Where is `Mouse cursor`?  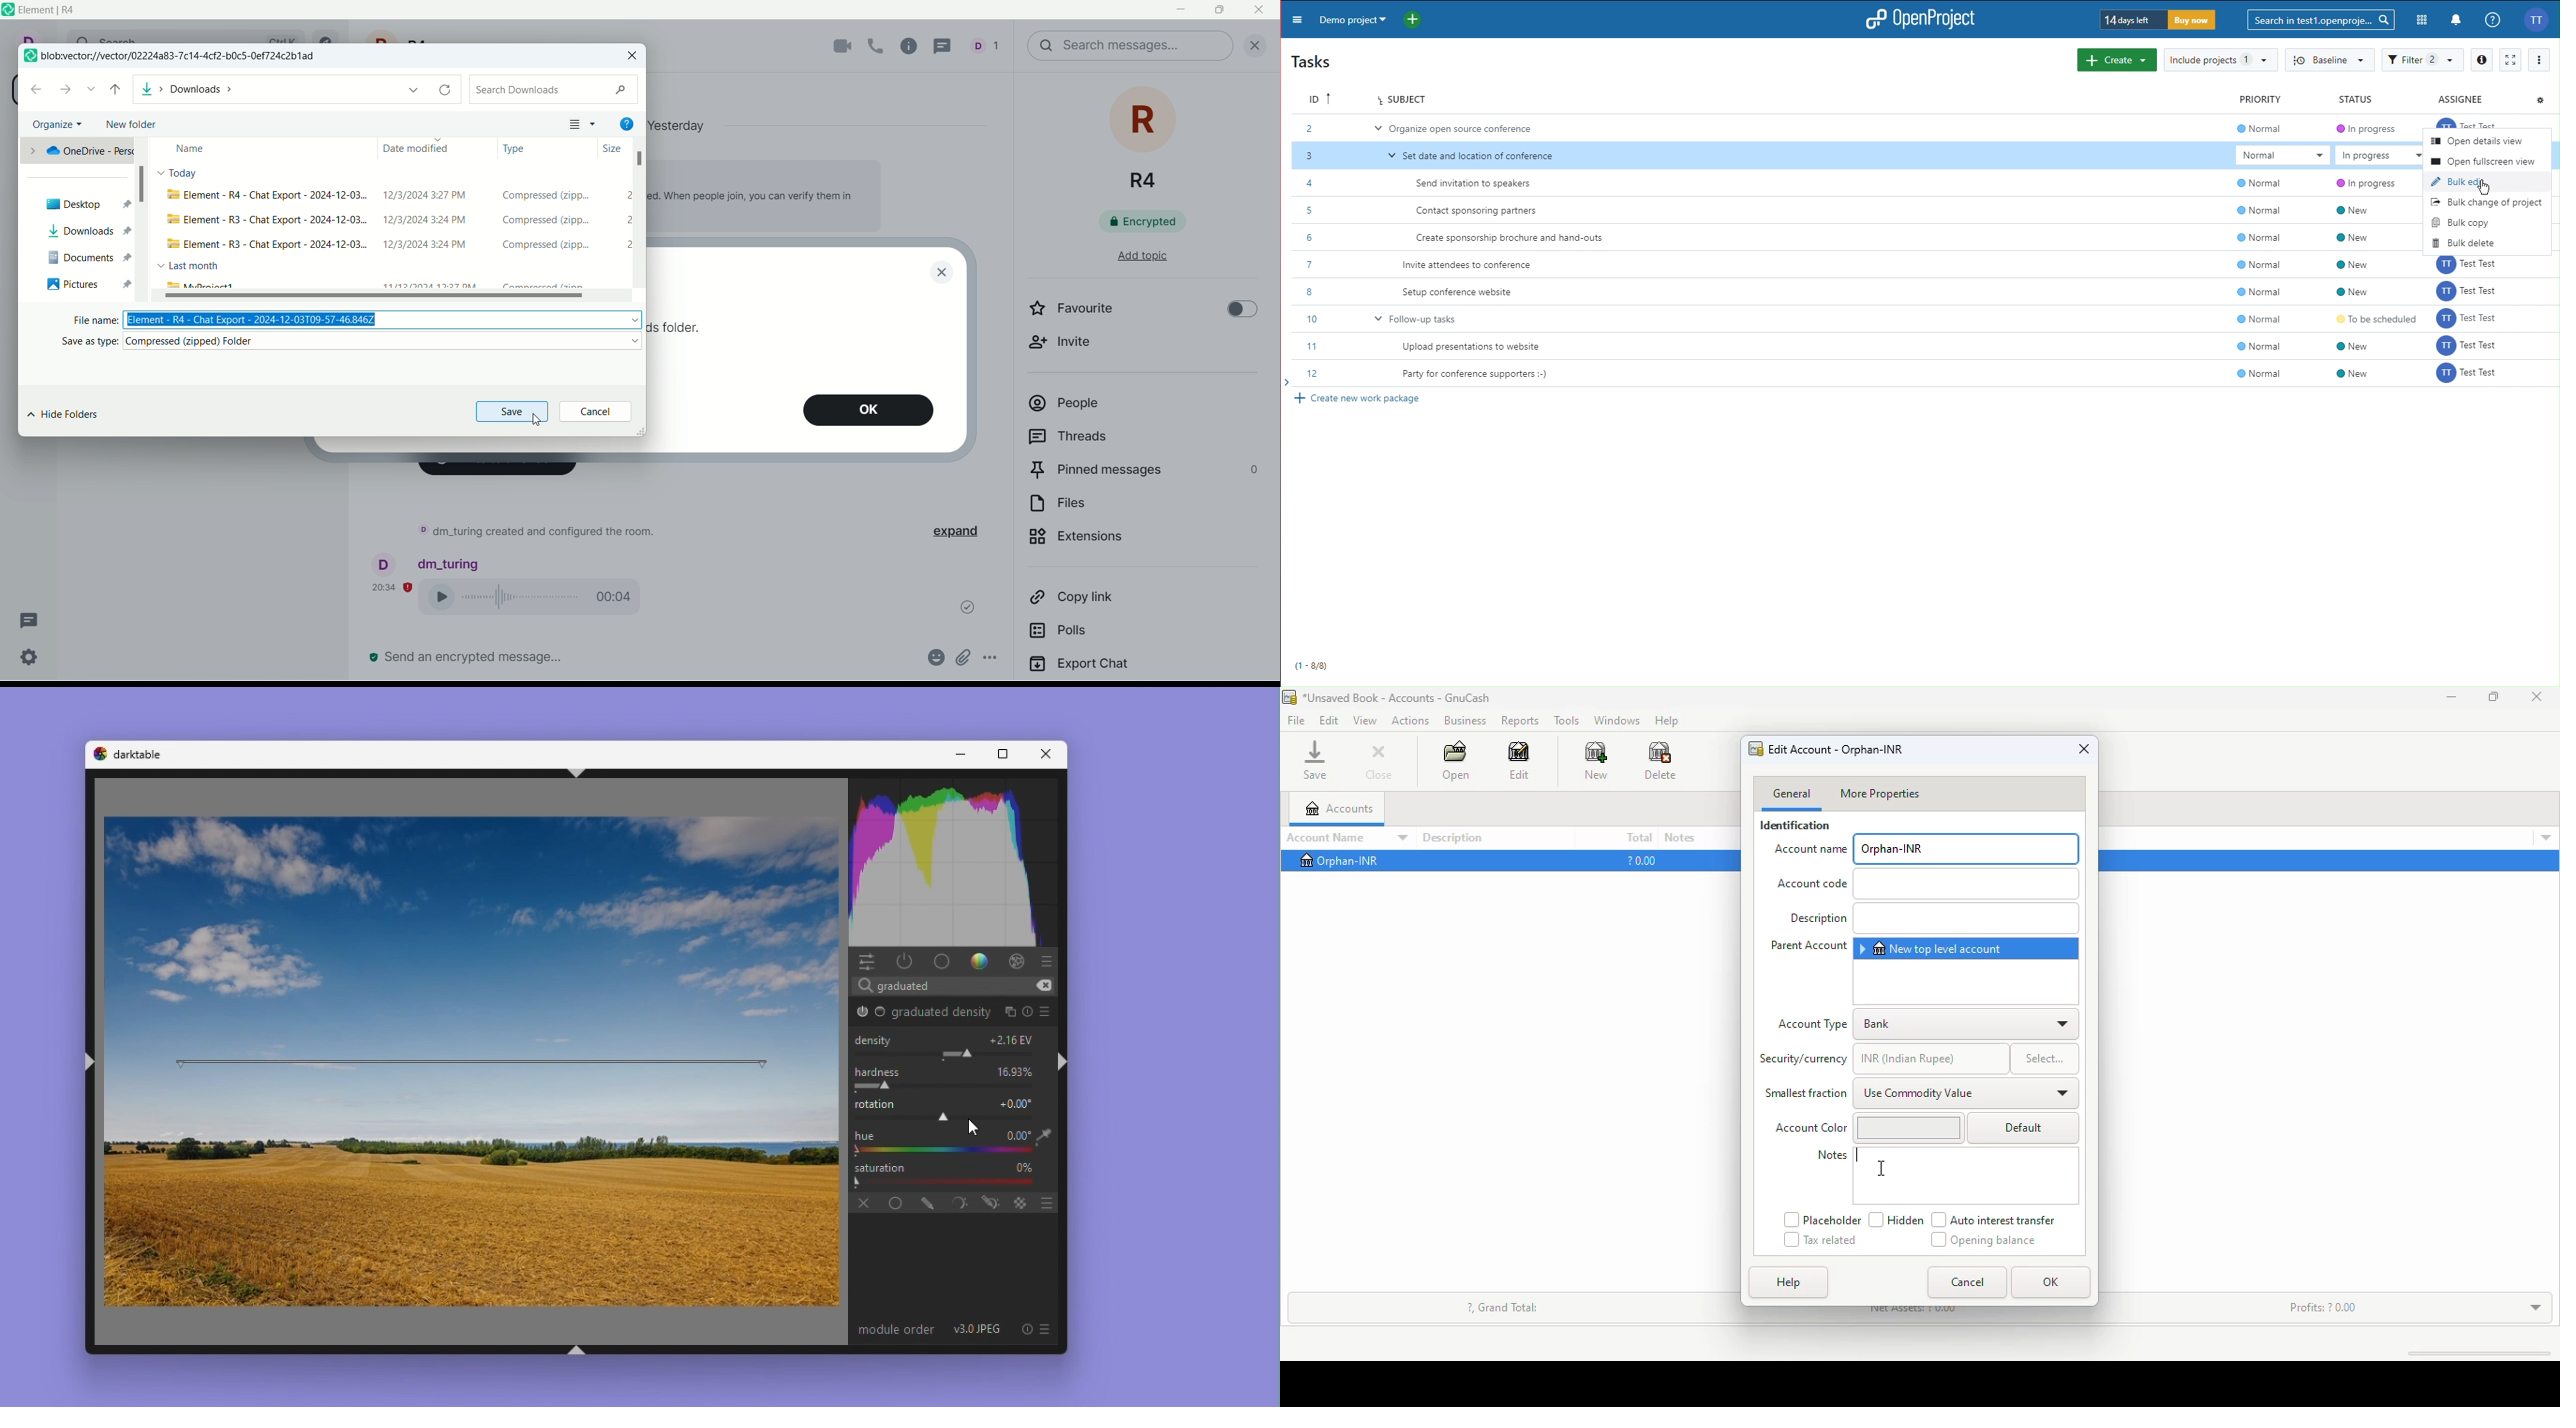
Mouse cursor is located at coordinates (975, 1128).